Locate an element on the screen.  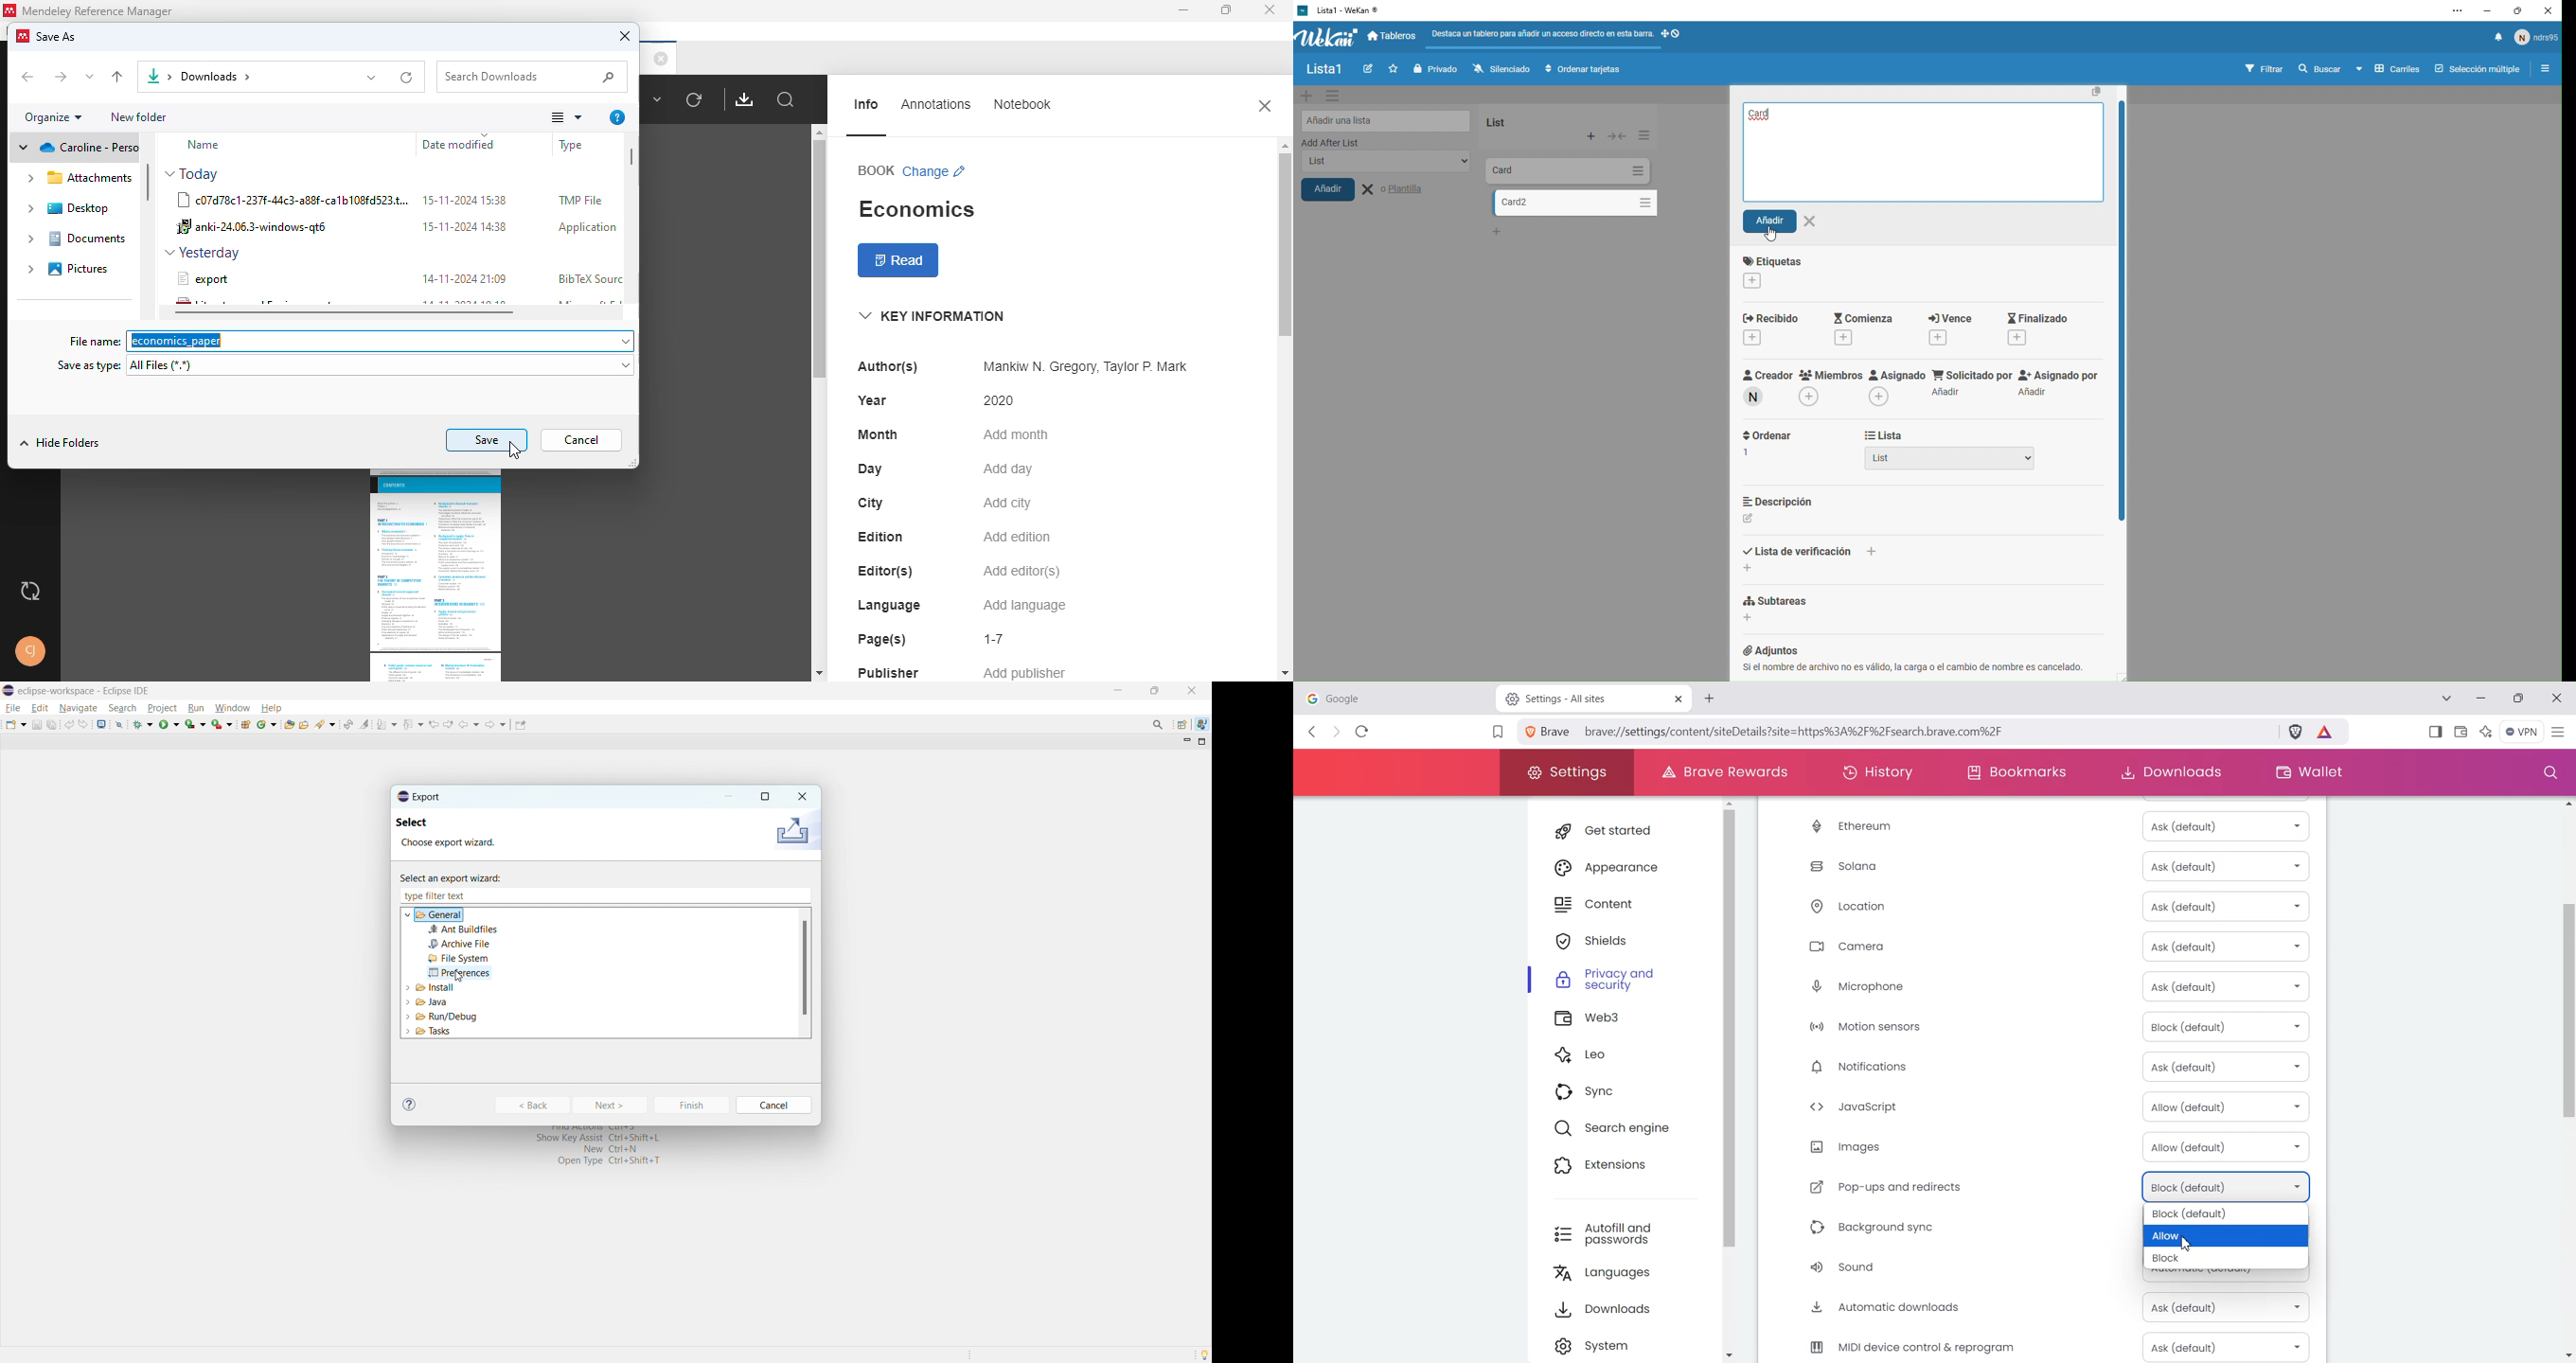
edit is located at coordinates (40, 708).